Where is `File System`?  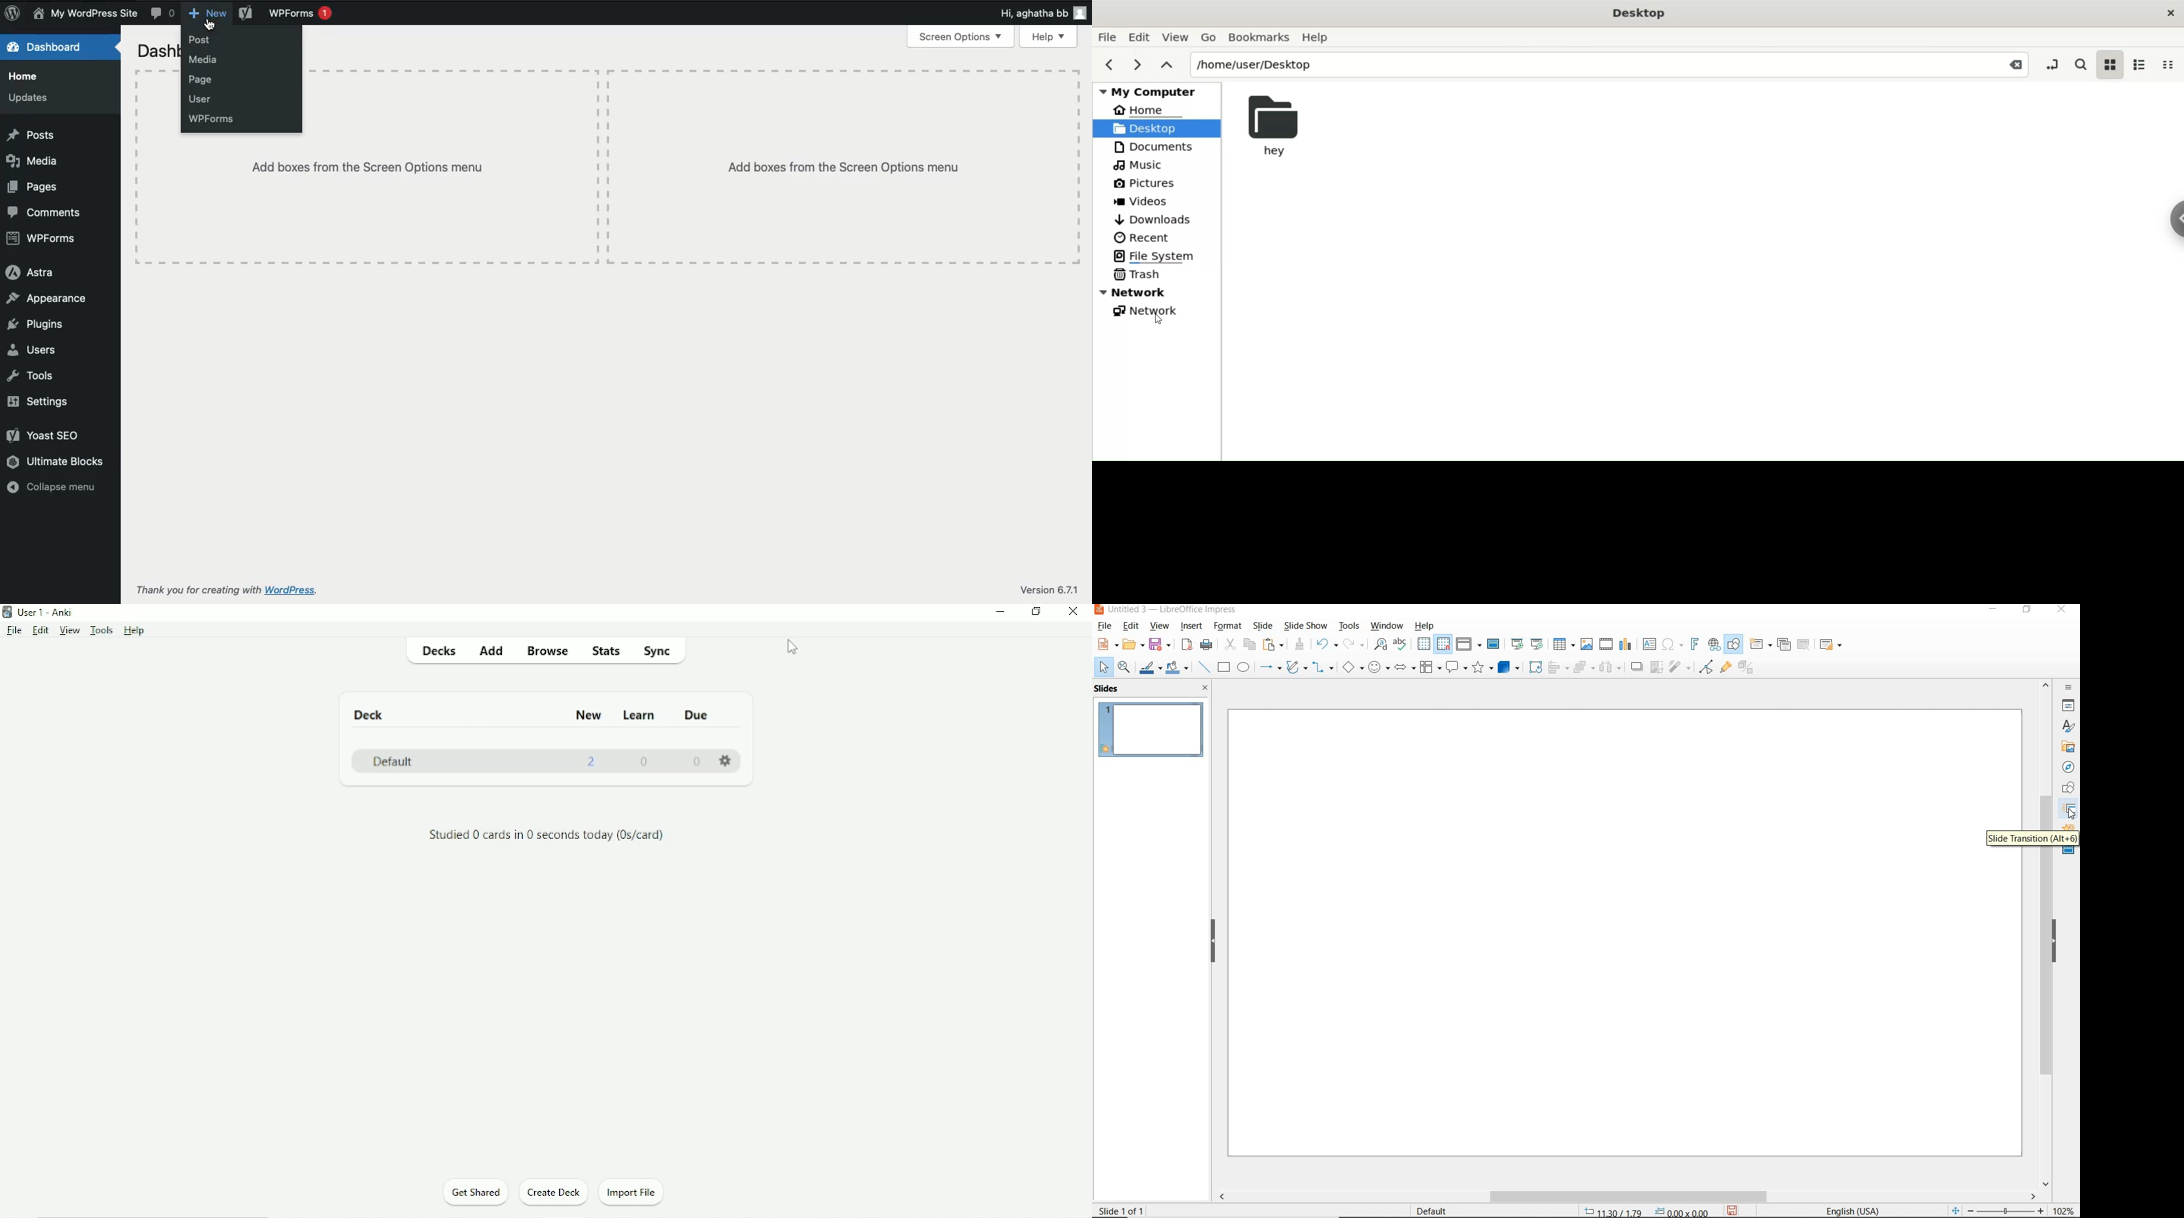 File System is located at coordinates (1164, 257).